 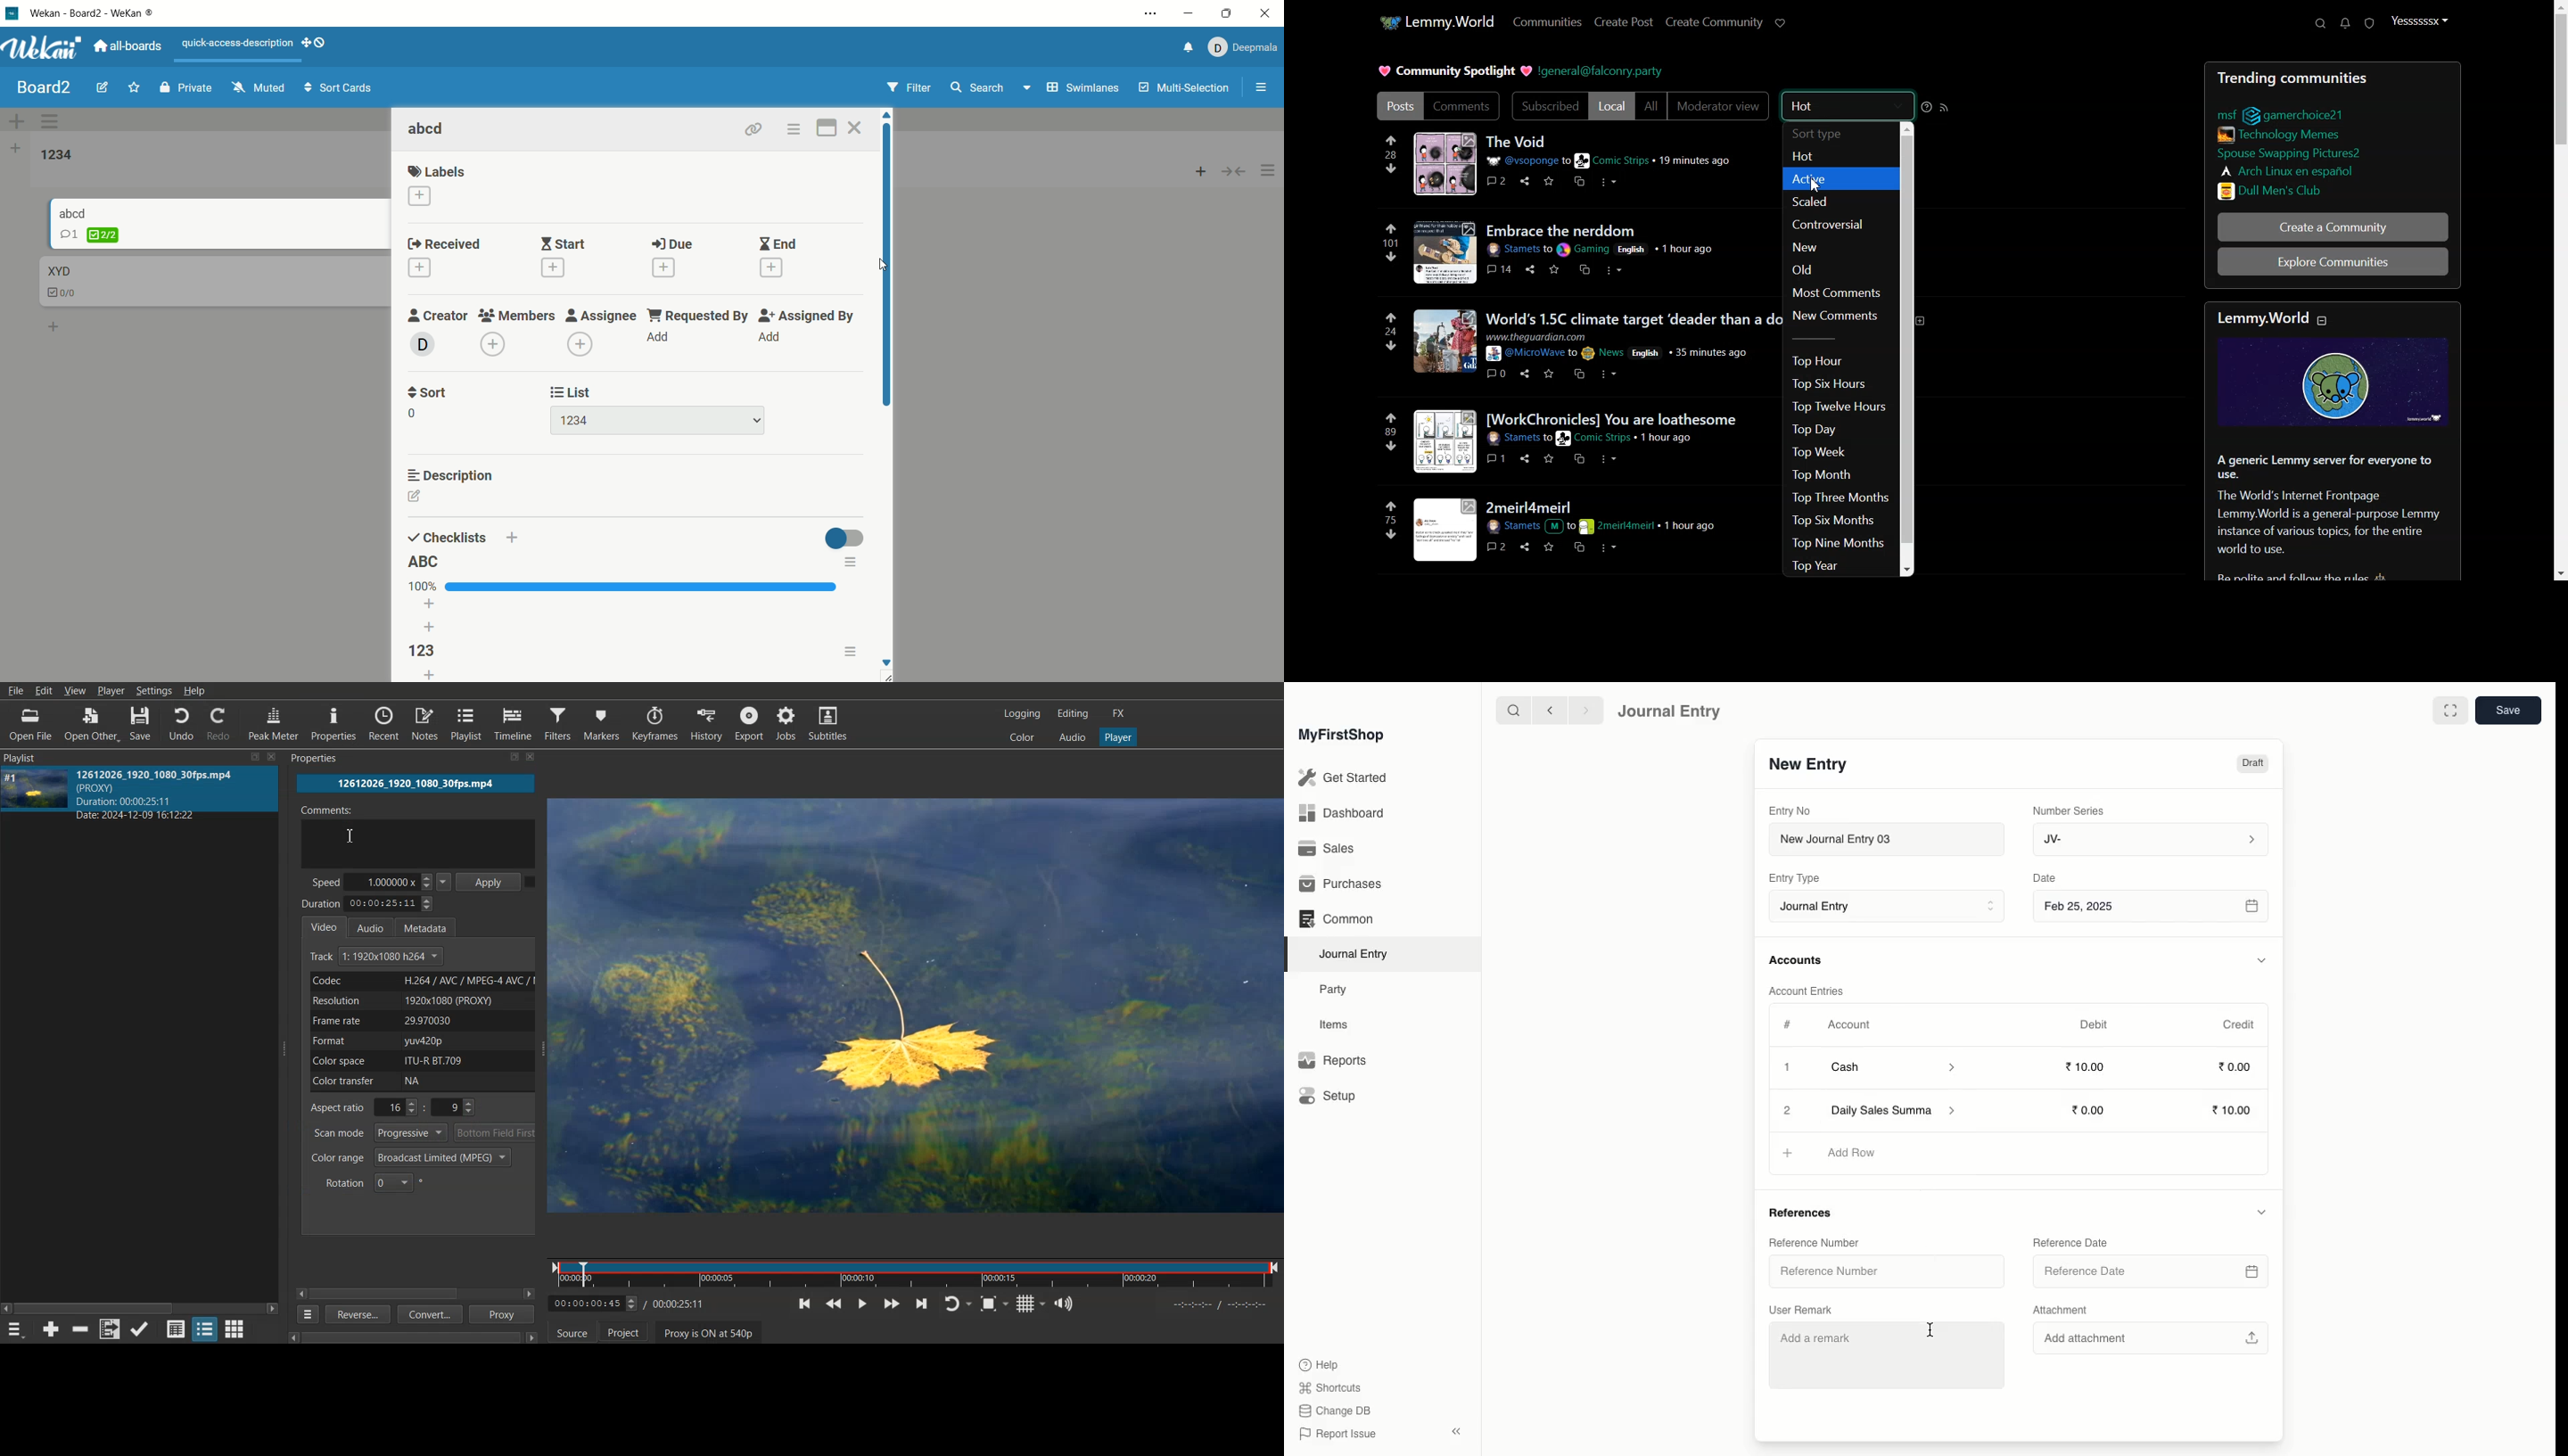 I want to click on 1, so click(x=1789, y=1069).